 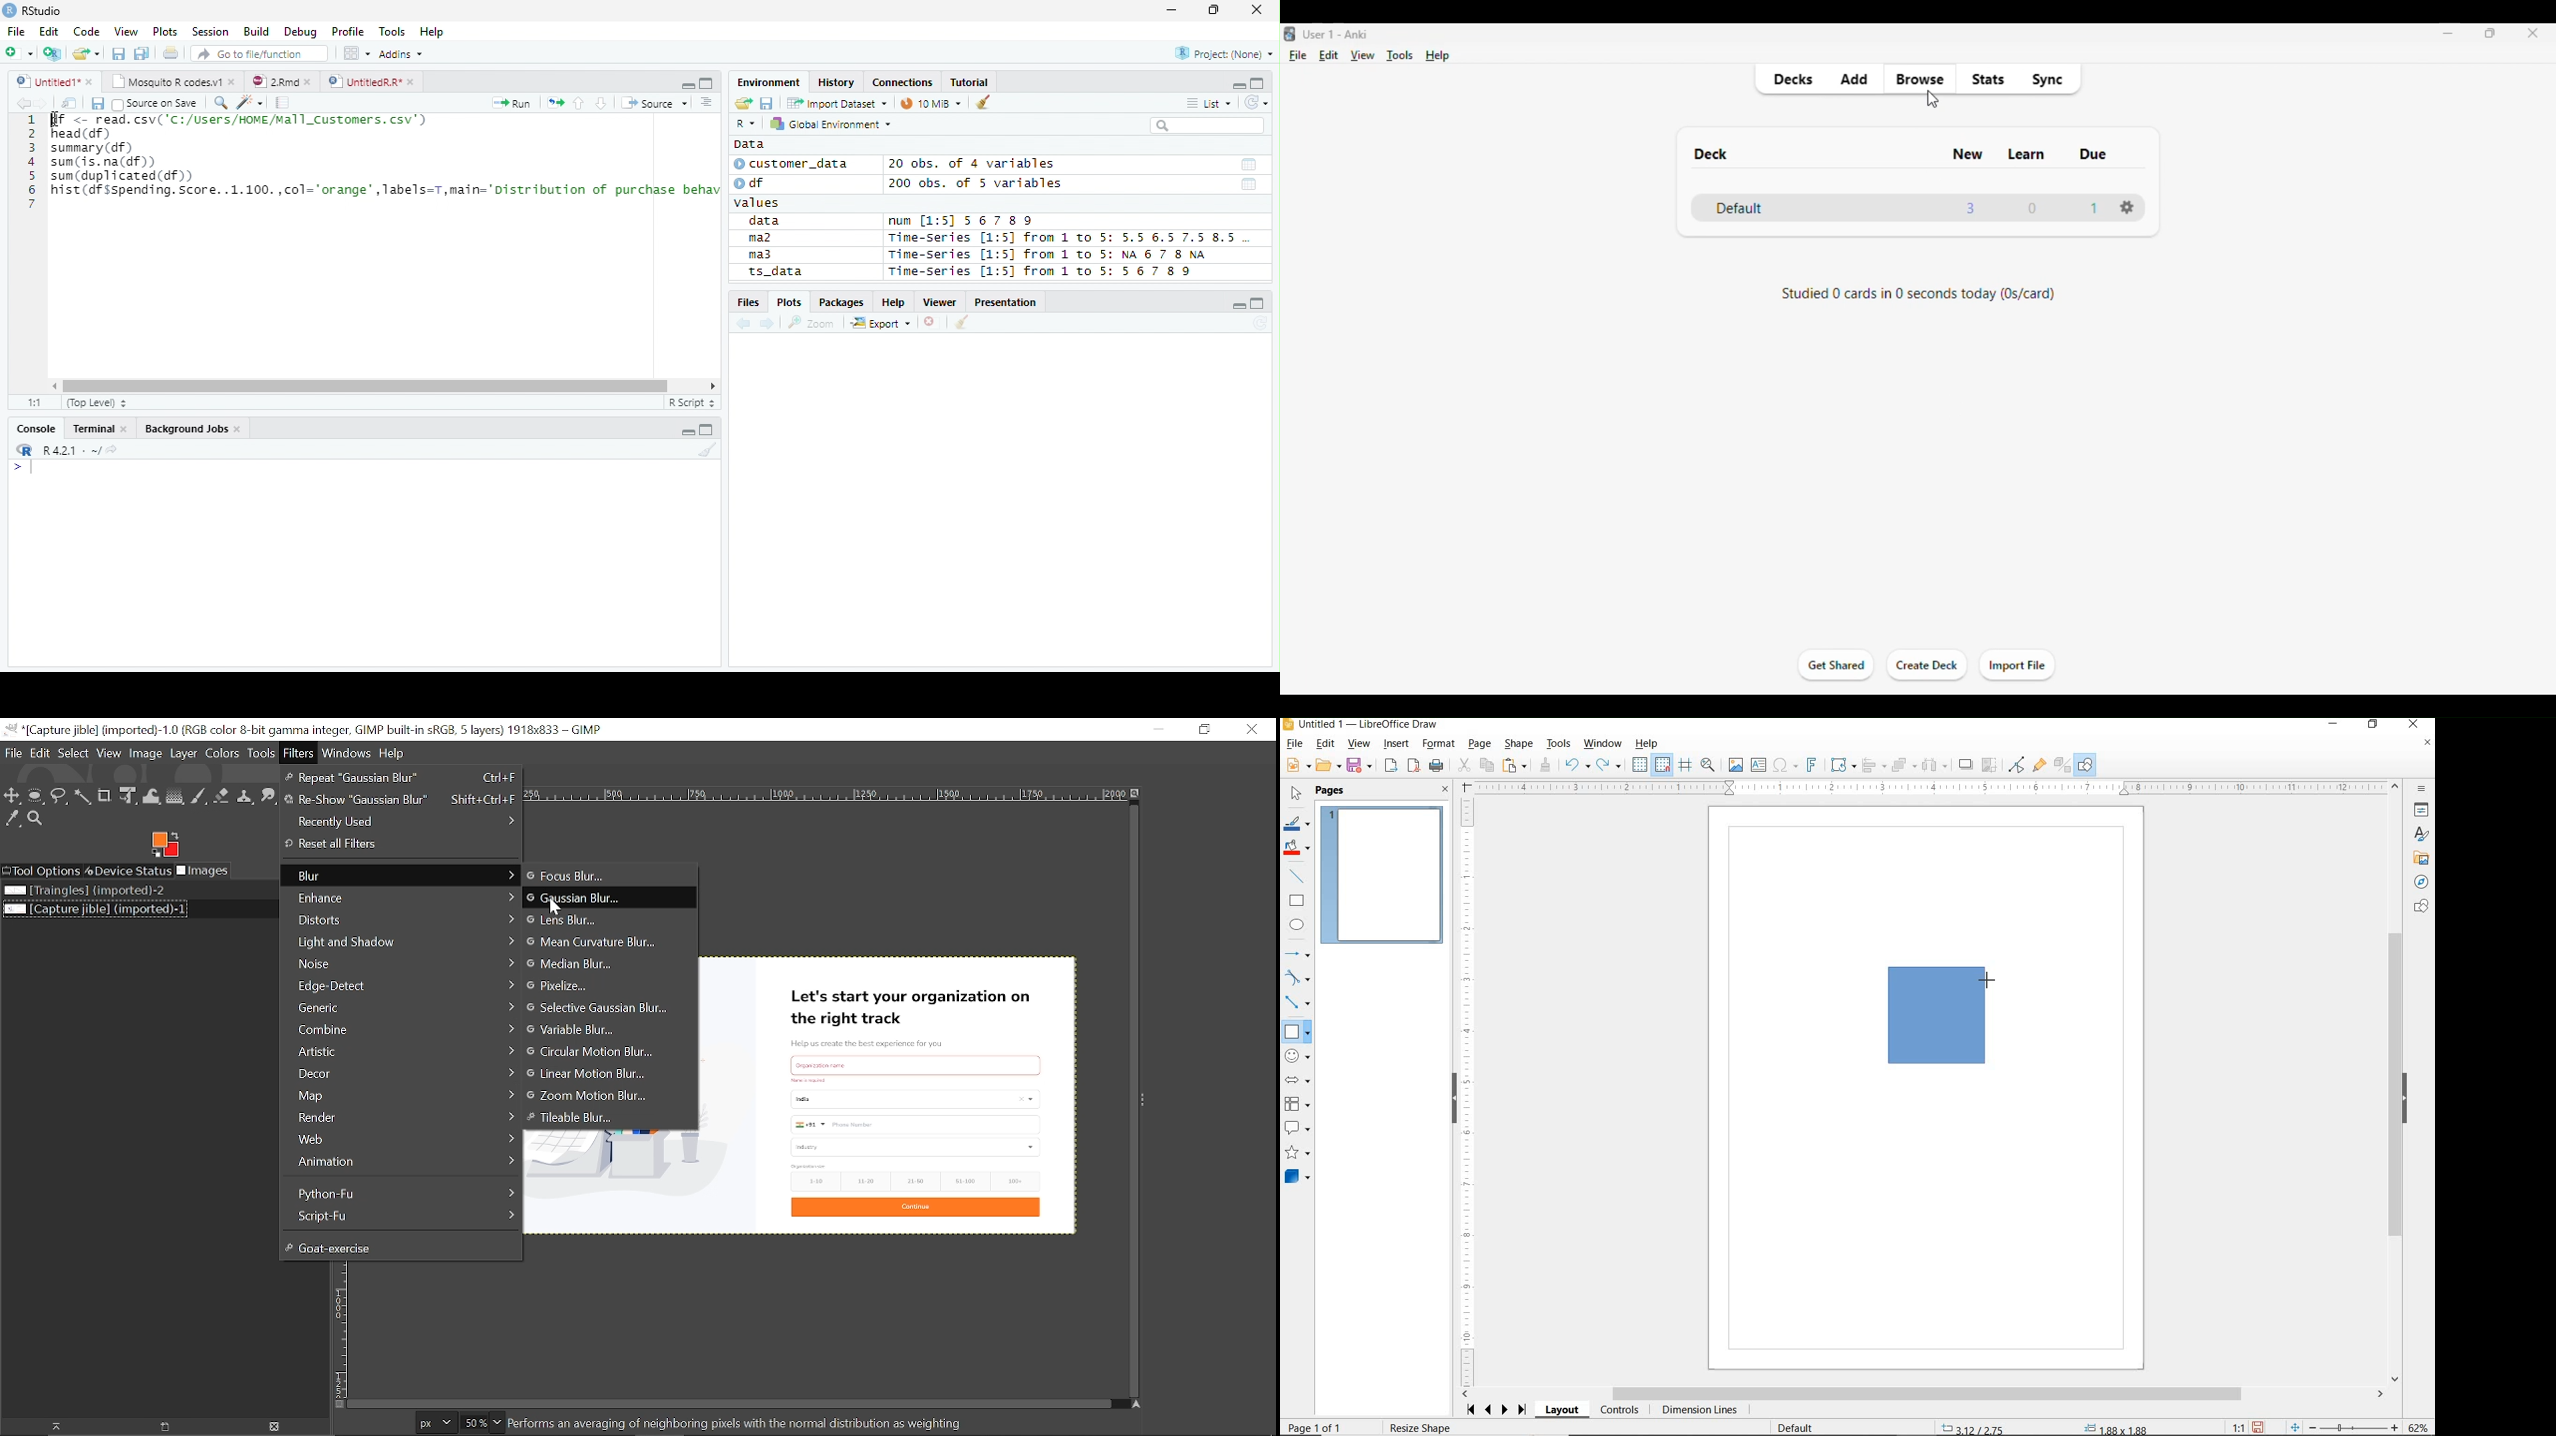 What do you see at coordinates (801, 275) in the screenshot?
I see `ts_data` at bounding box center [801, 275].